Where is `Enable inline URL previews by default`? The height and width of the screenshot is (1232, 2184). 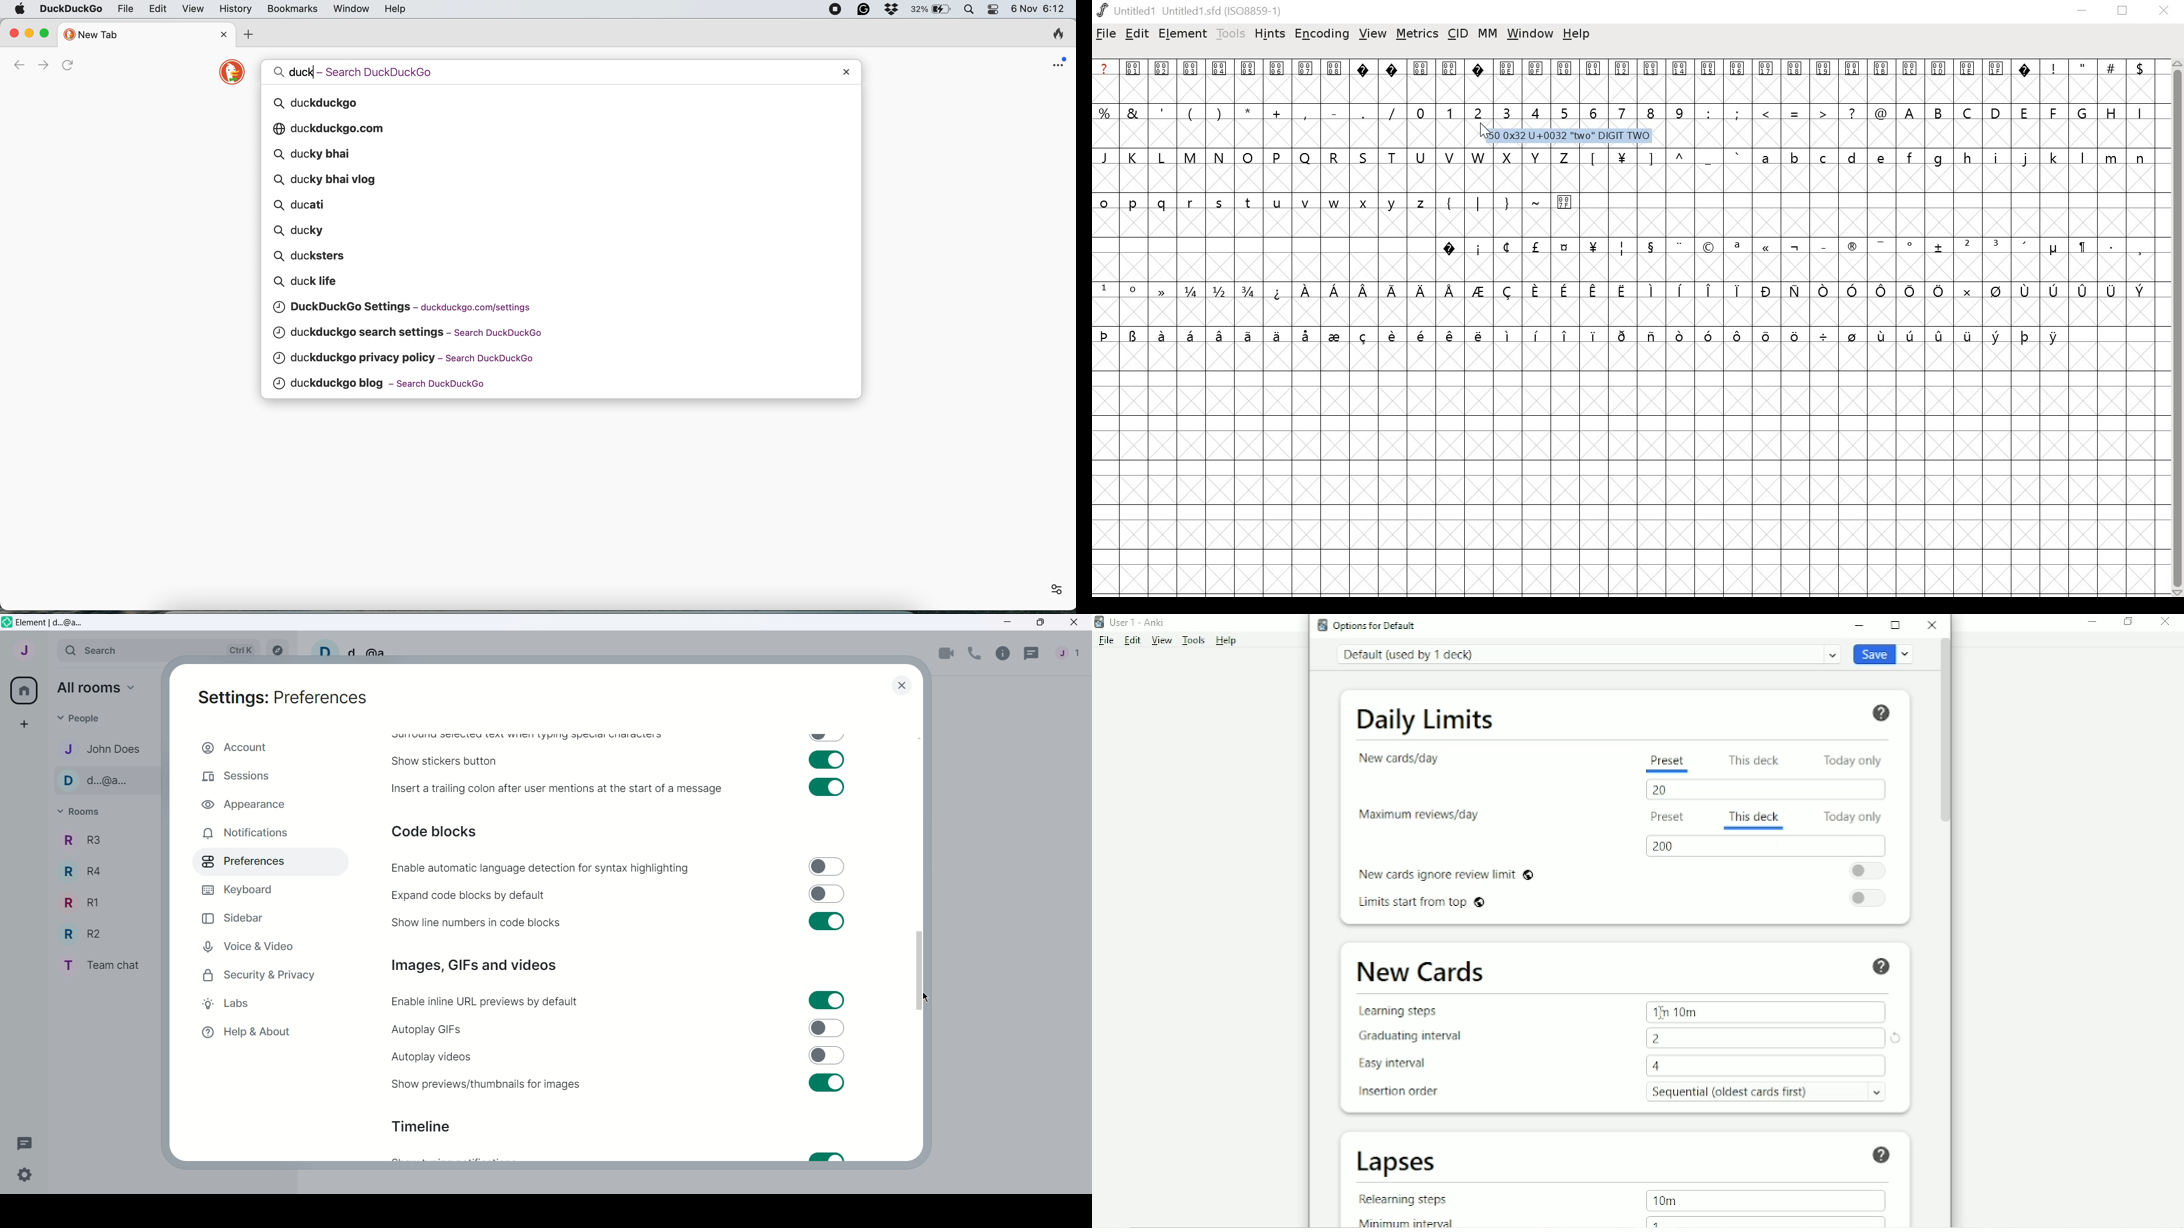
Enable inline URL previews by default is located at coordinates (486, 1002).